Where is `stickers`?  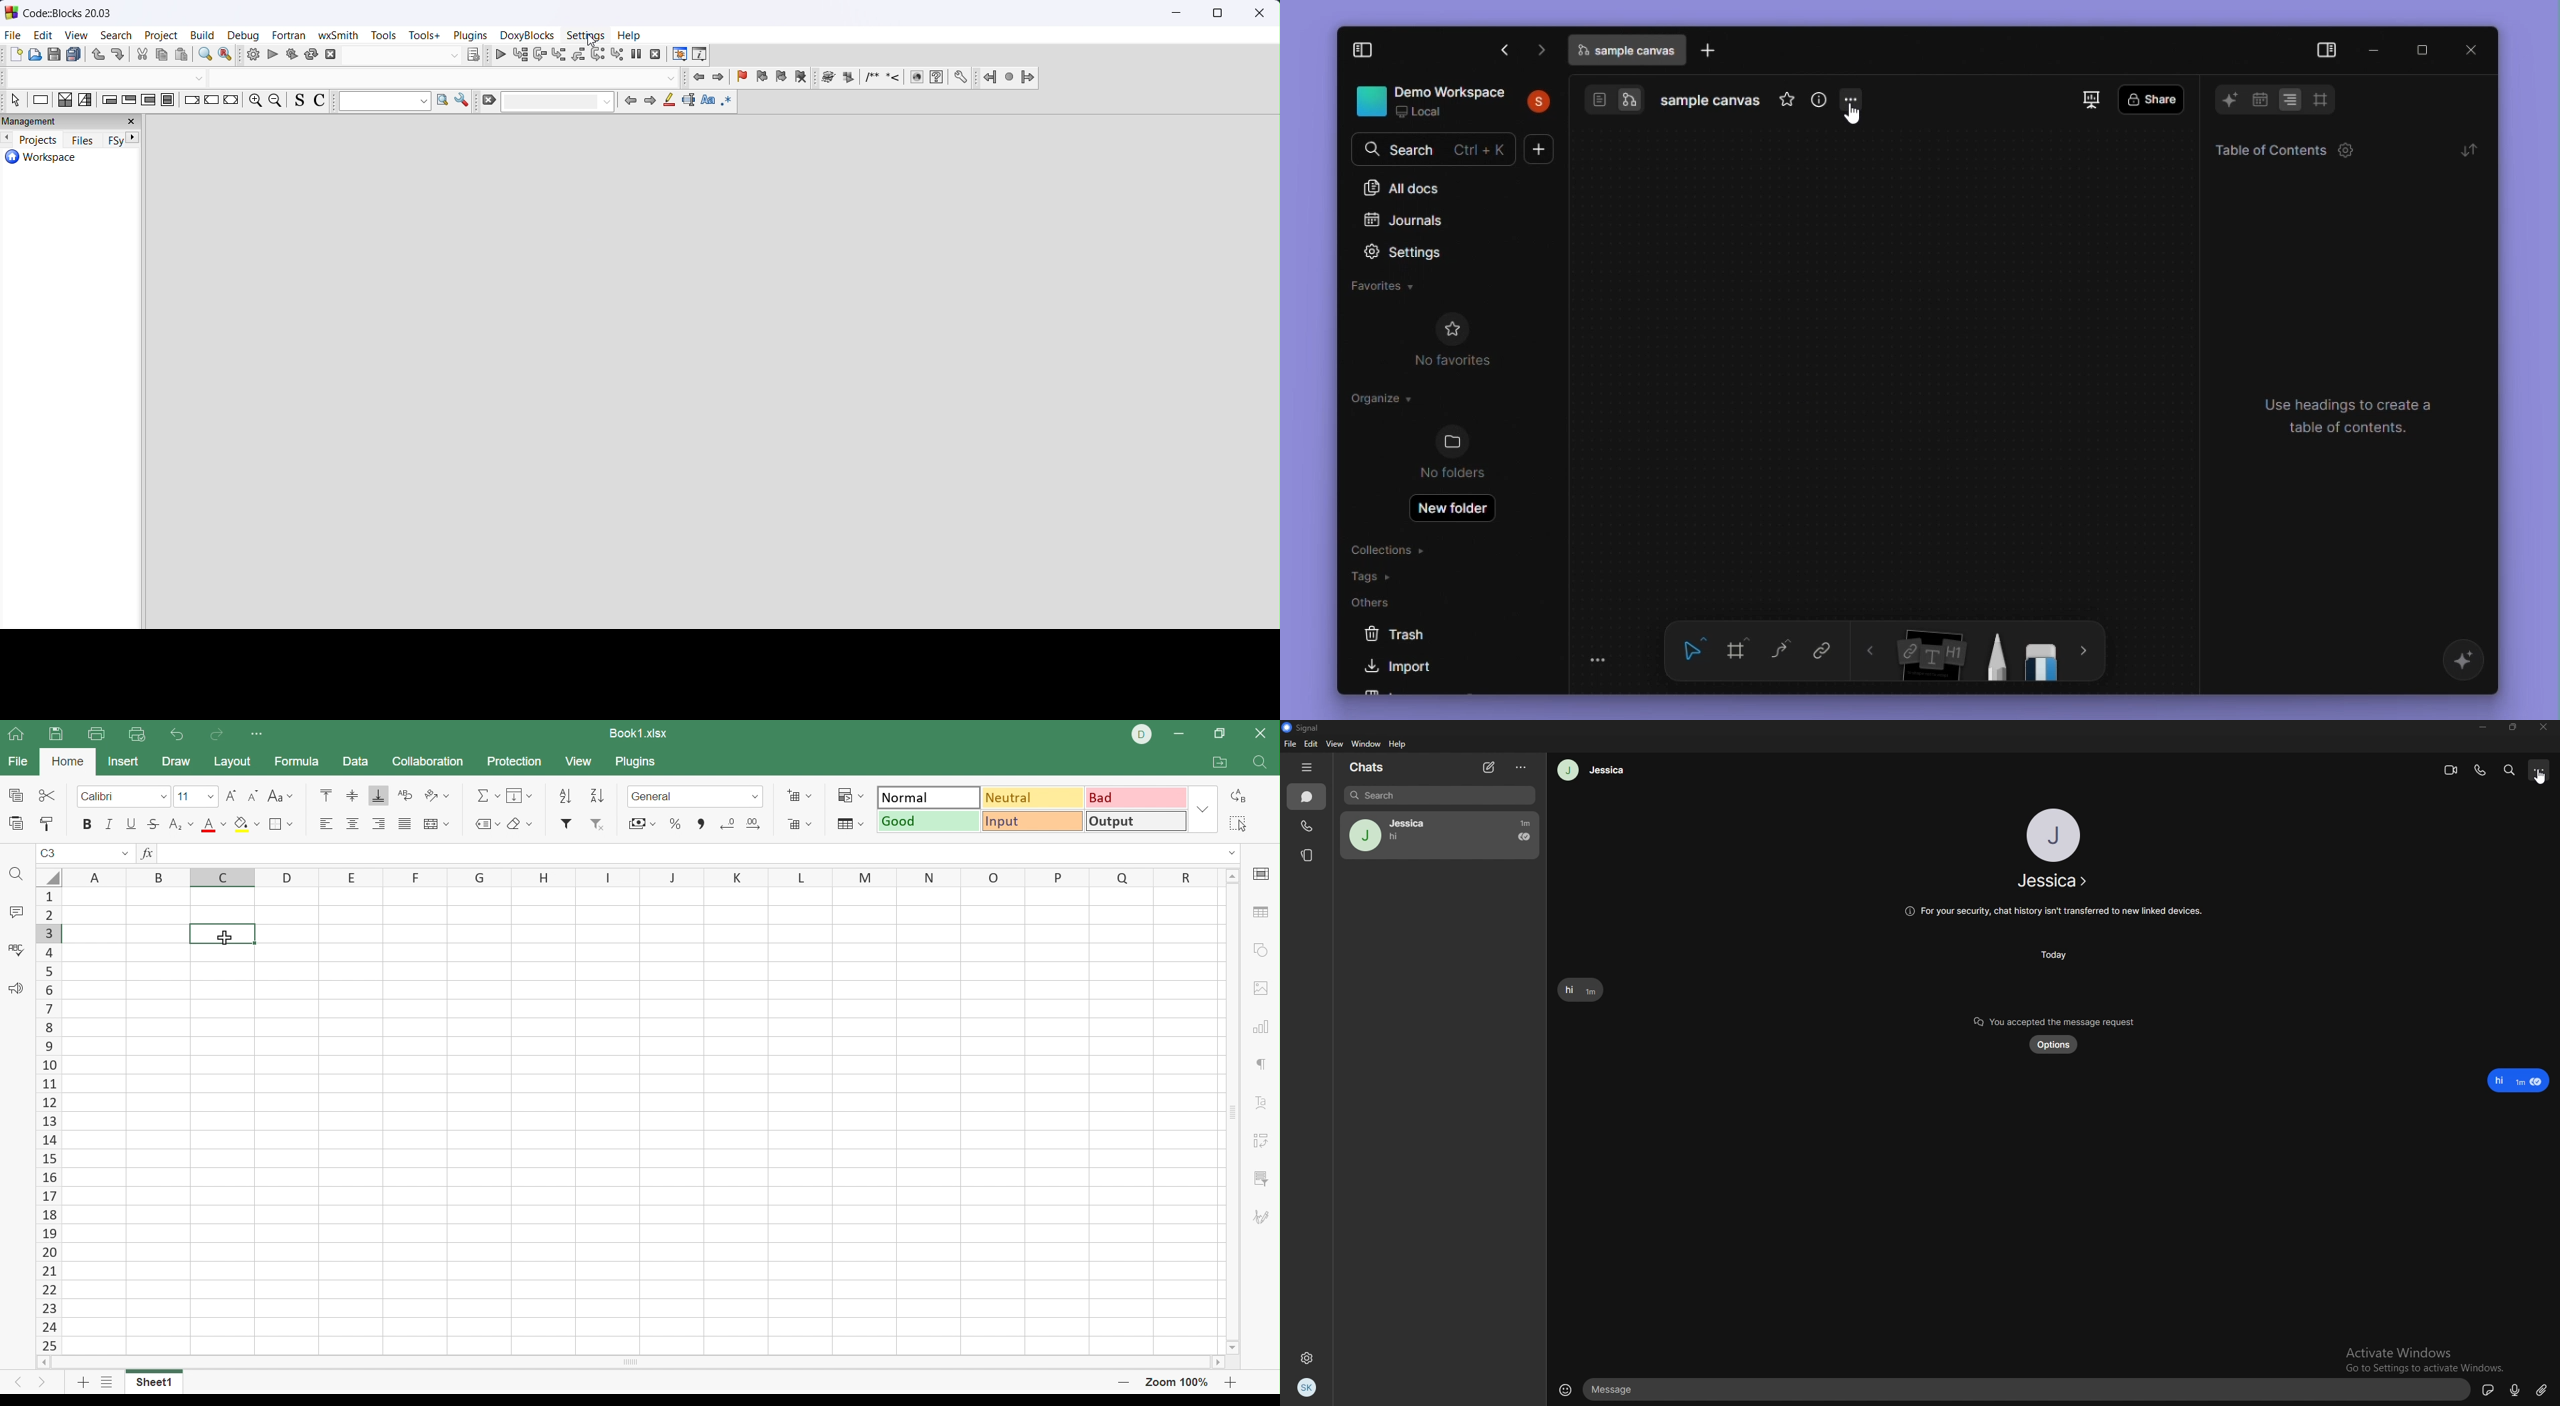
stickers is located at coordinates (2489, 1390).